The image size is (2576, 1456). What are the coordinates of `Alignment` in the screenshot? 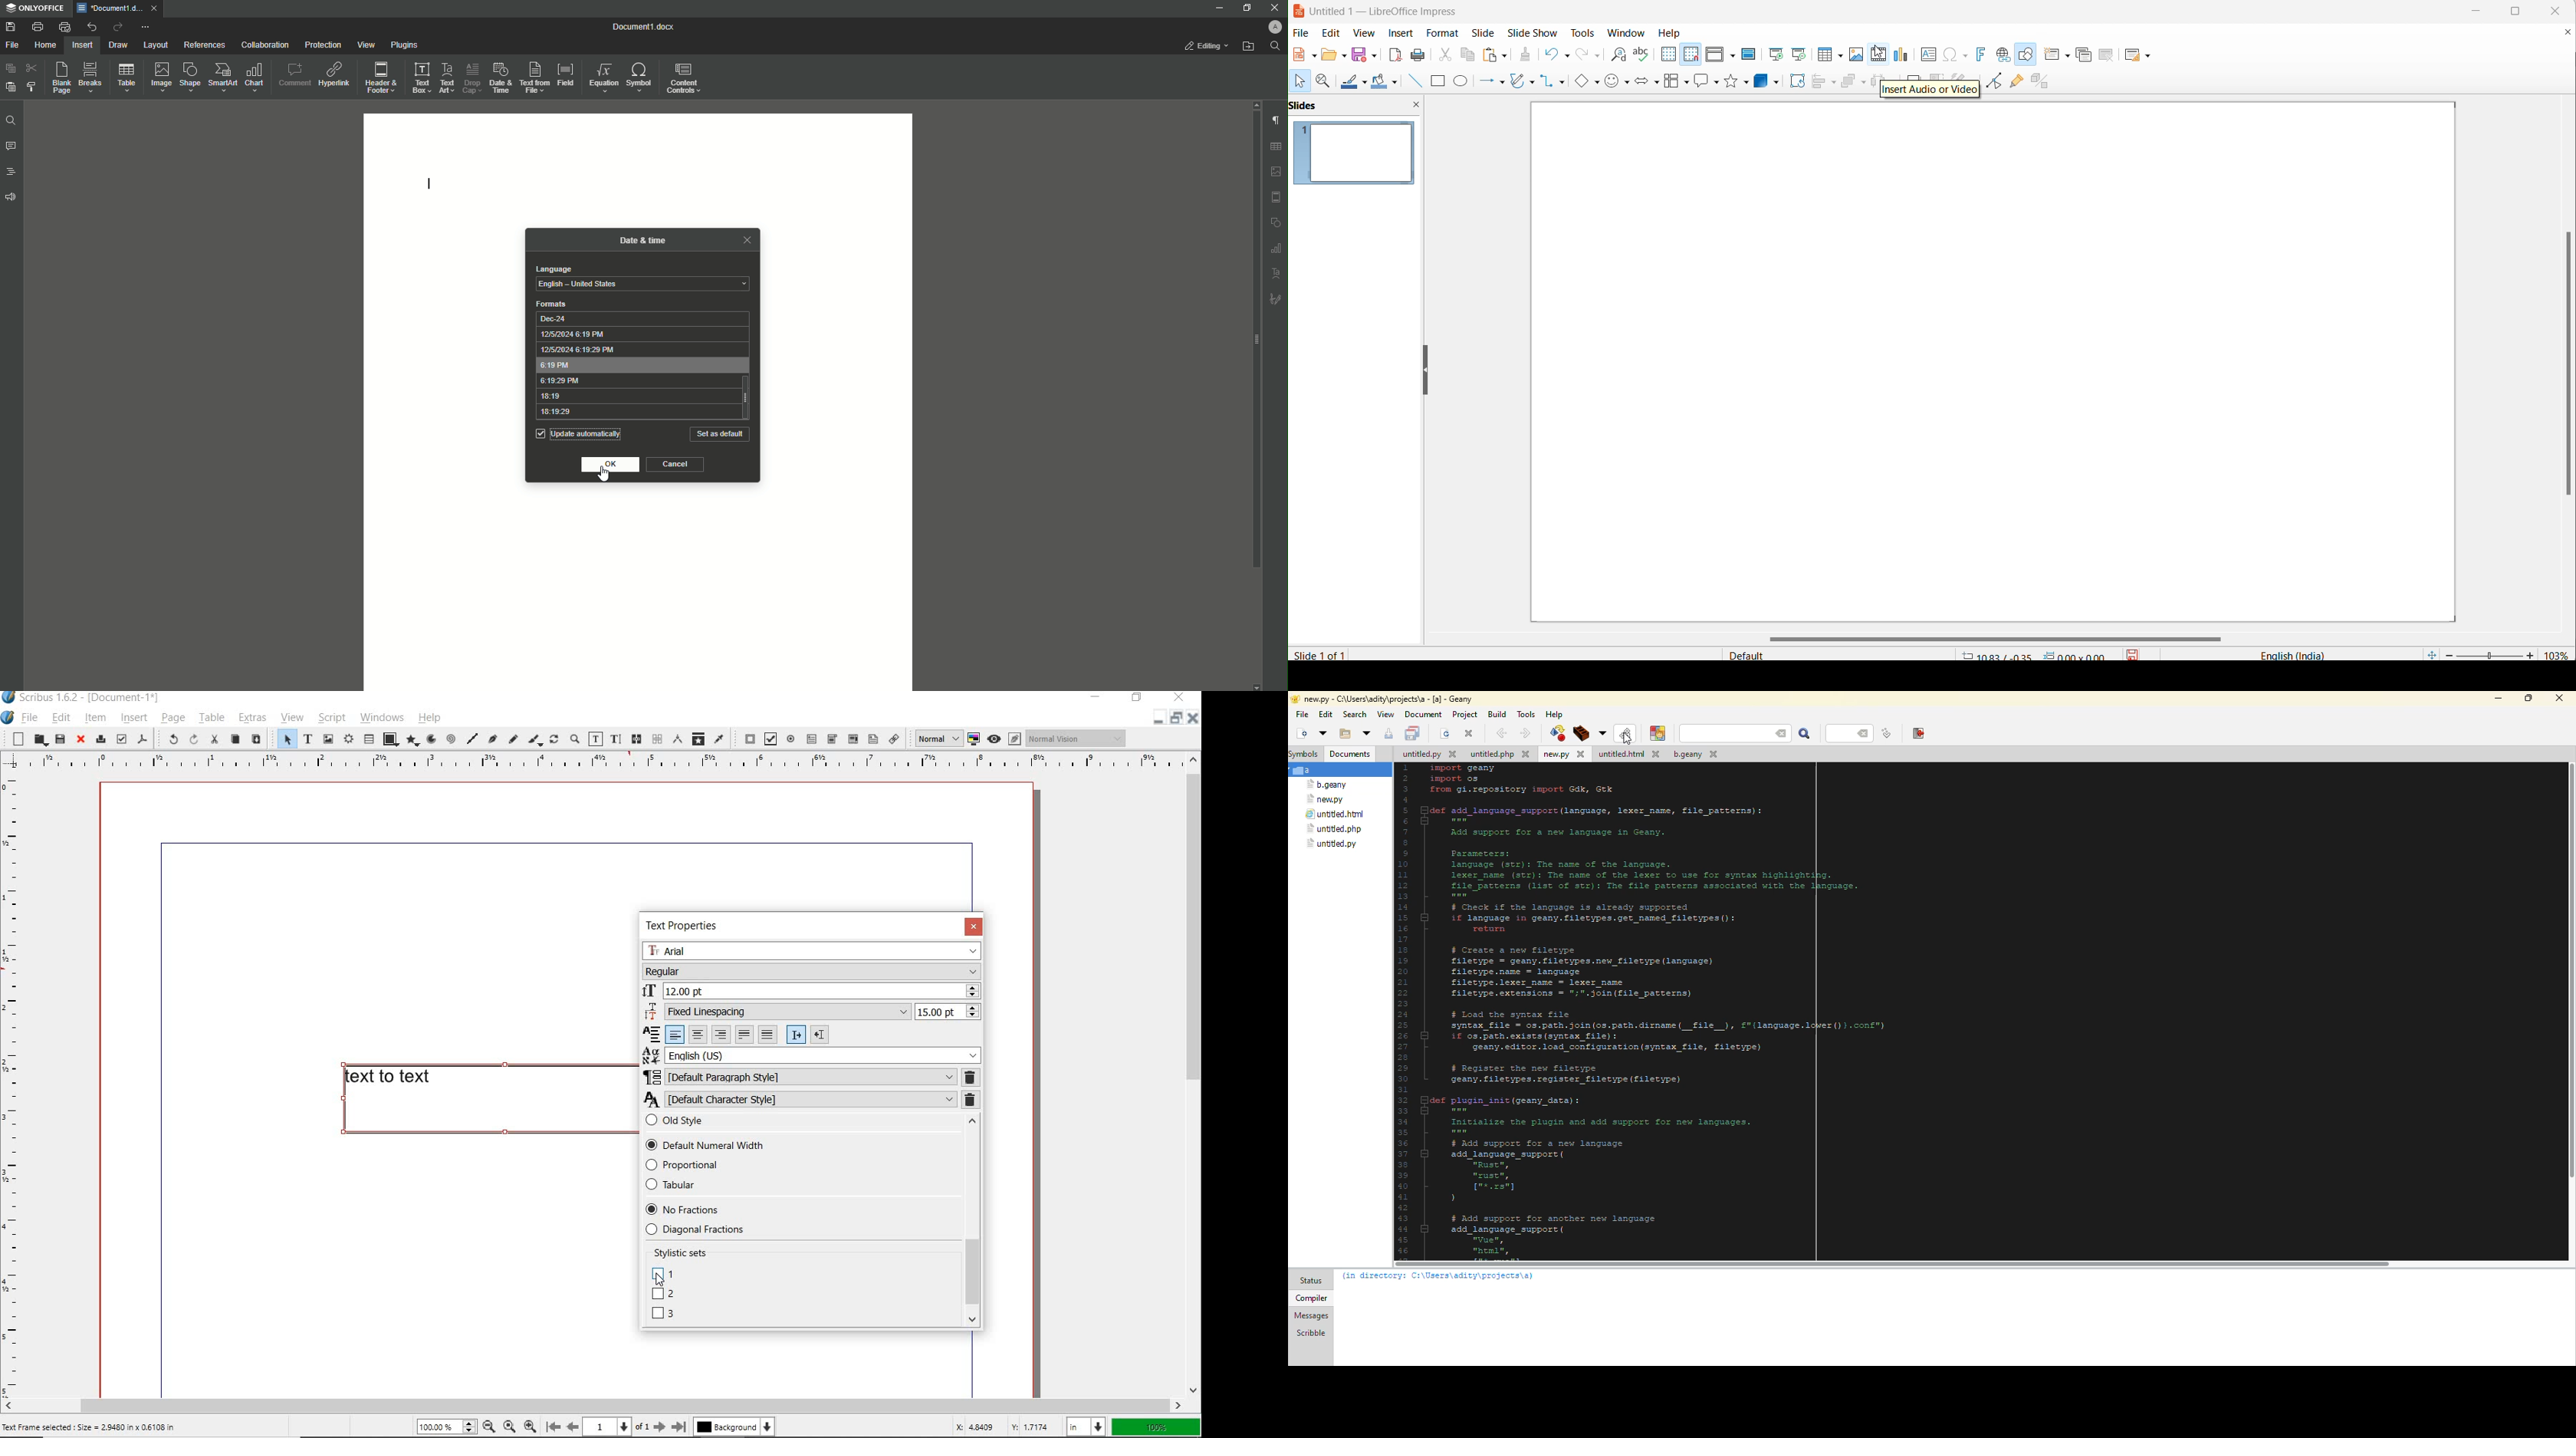 It's located at (654, 1035).